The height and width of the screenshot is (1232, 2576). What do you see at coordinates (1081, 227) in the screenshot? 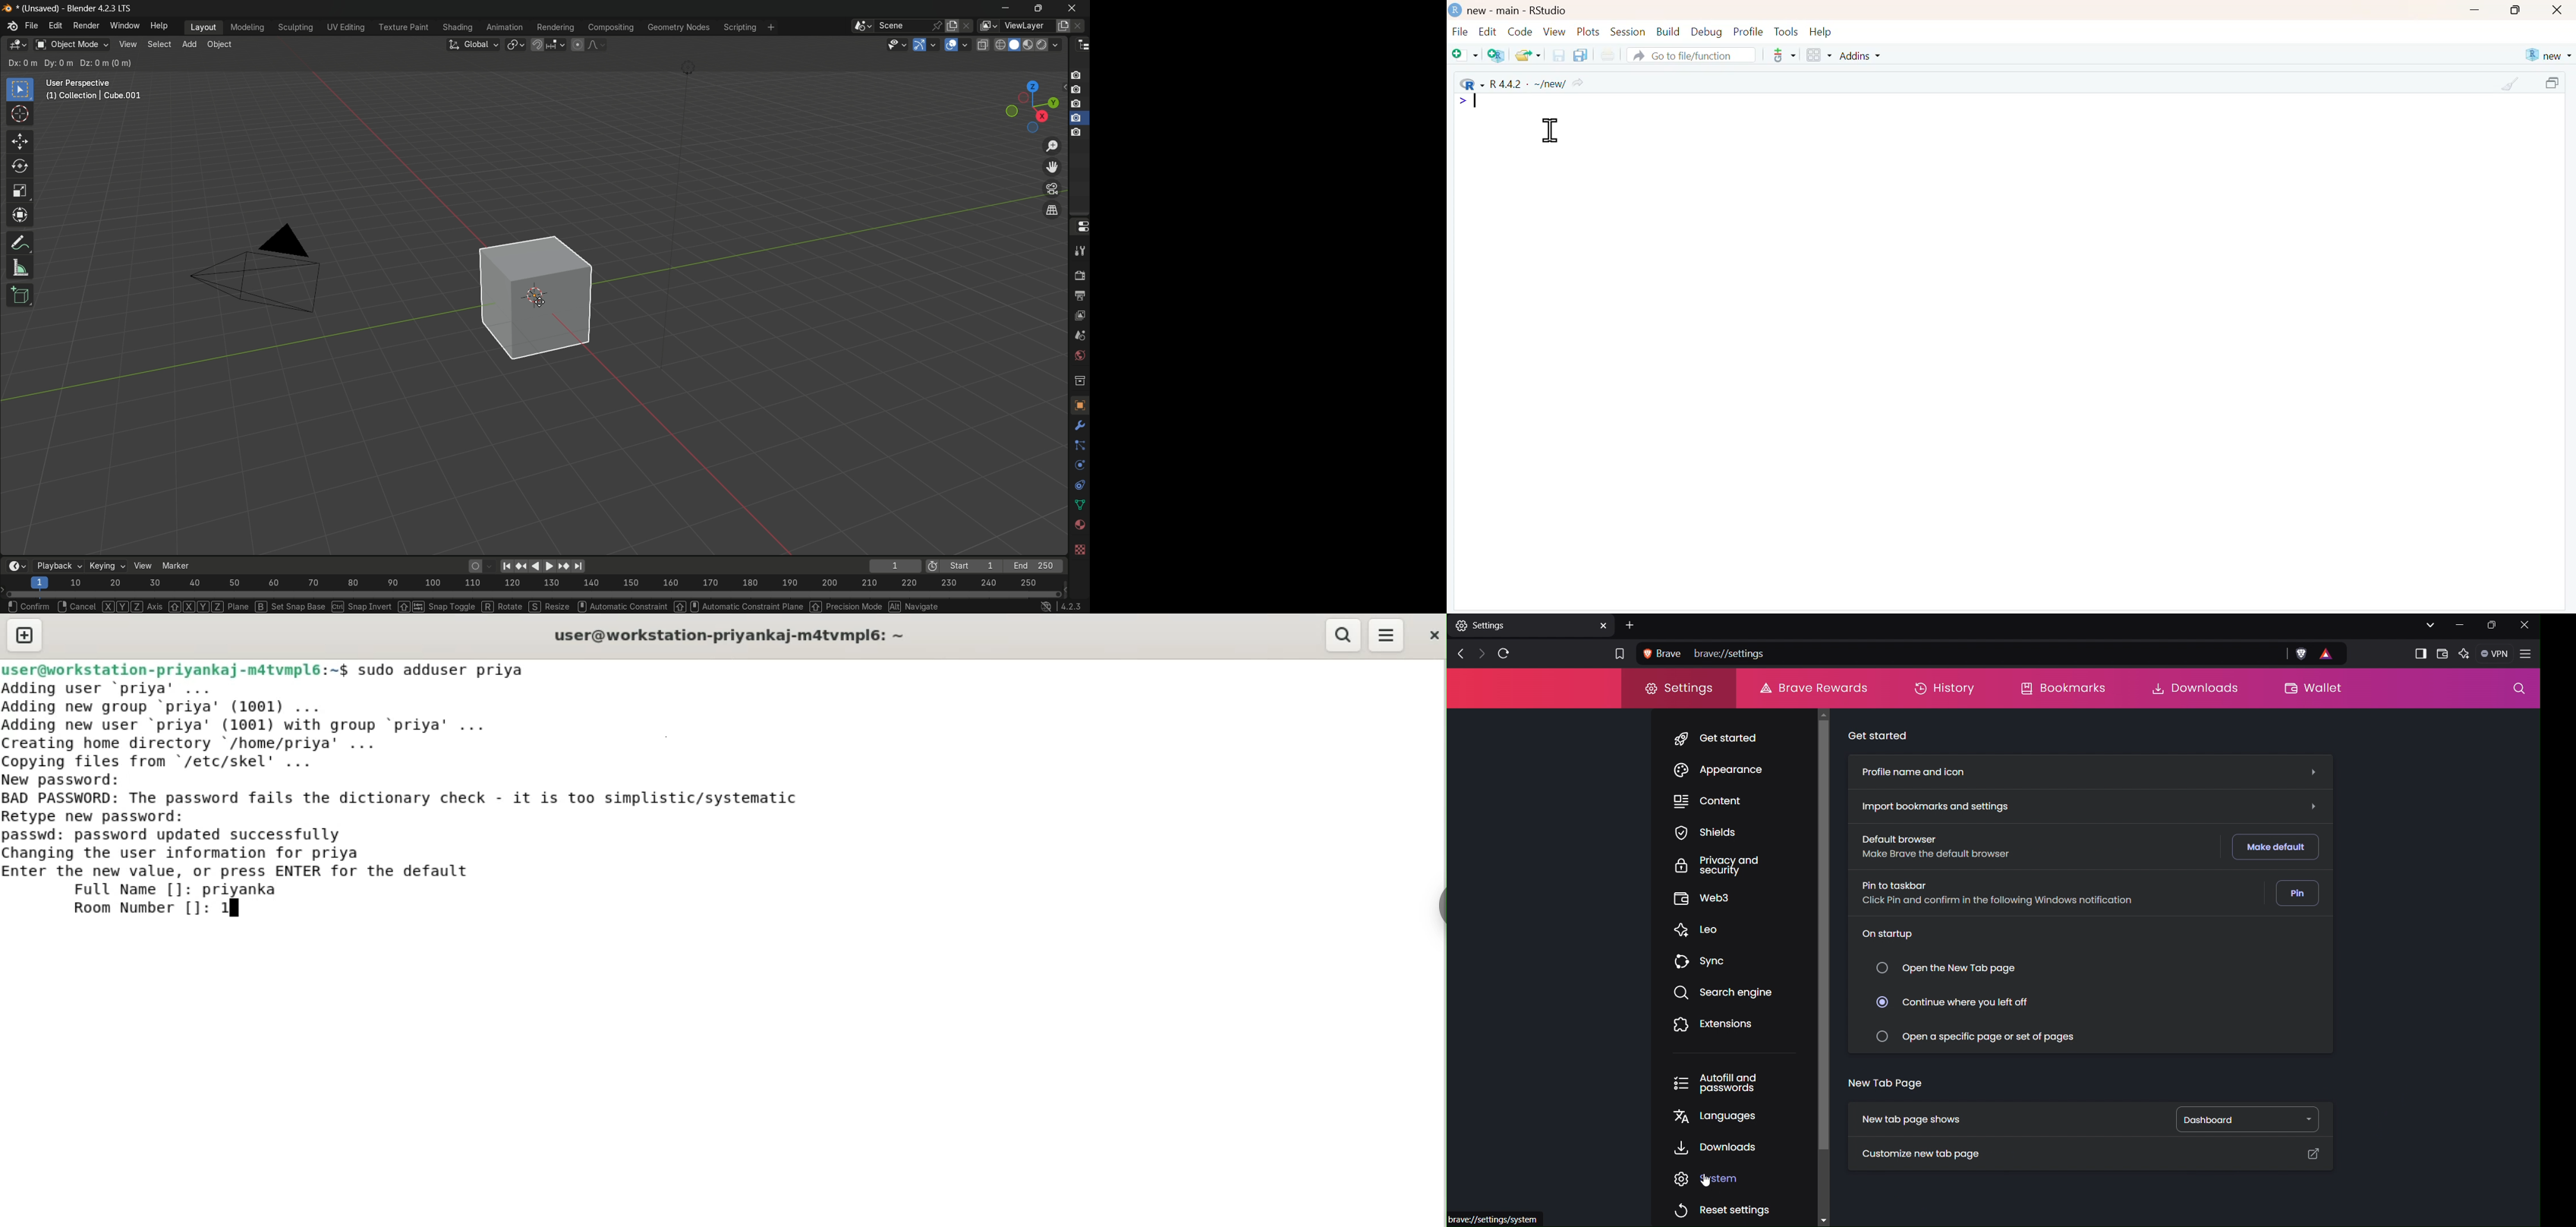
I see `properties` at bounding box center [1081, 227].